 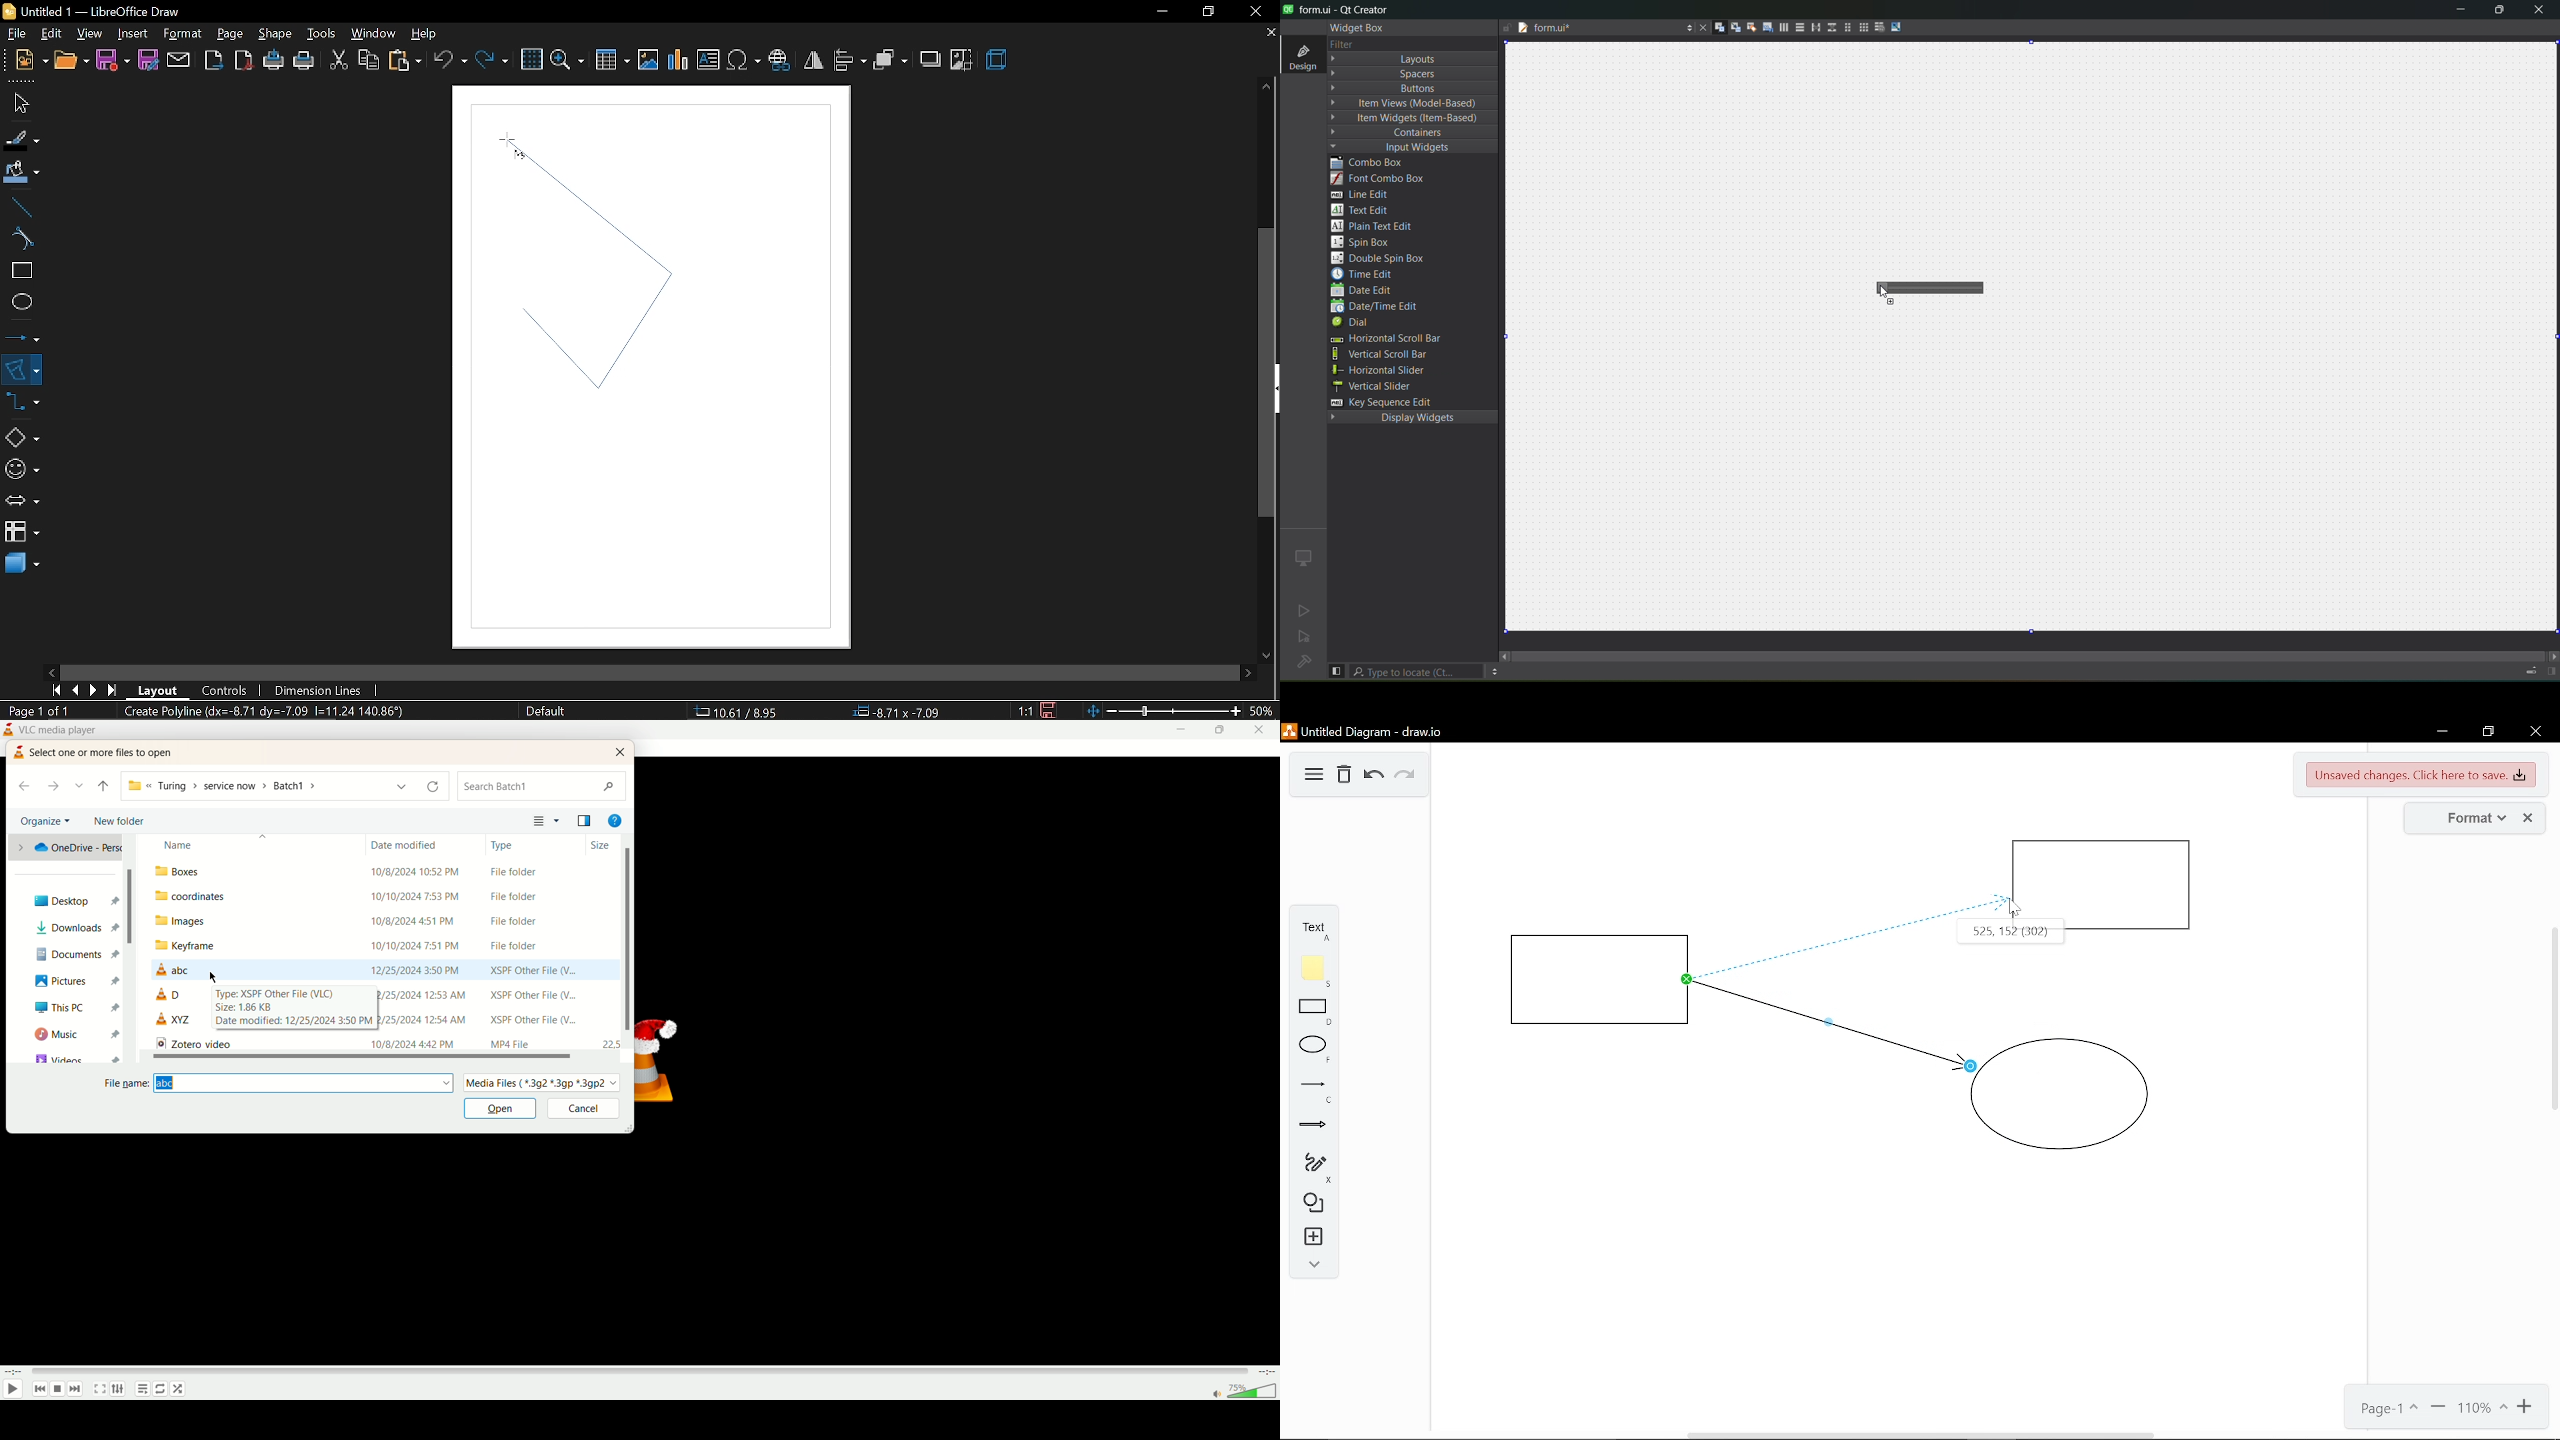 I want to click on horizontal layout, so click(x=1780, y=27).